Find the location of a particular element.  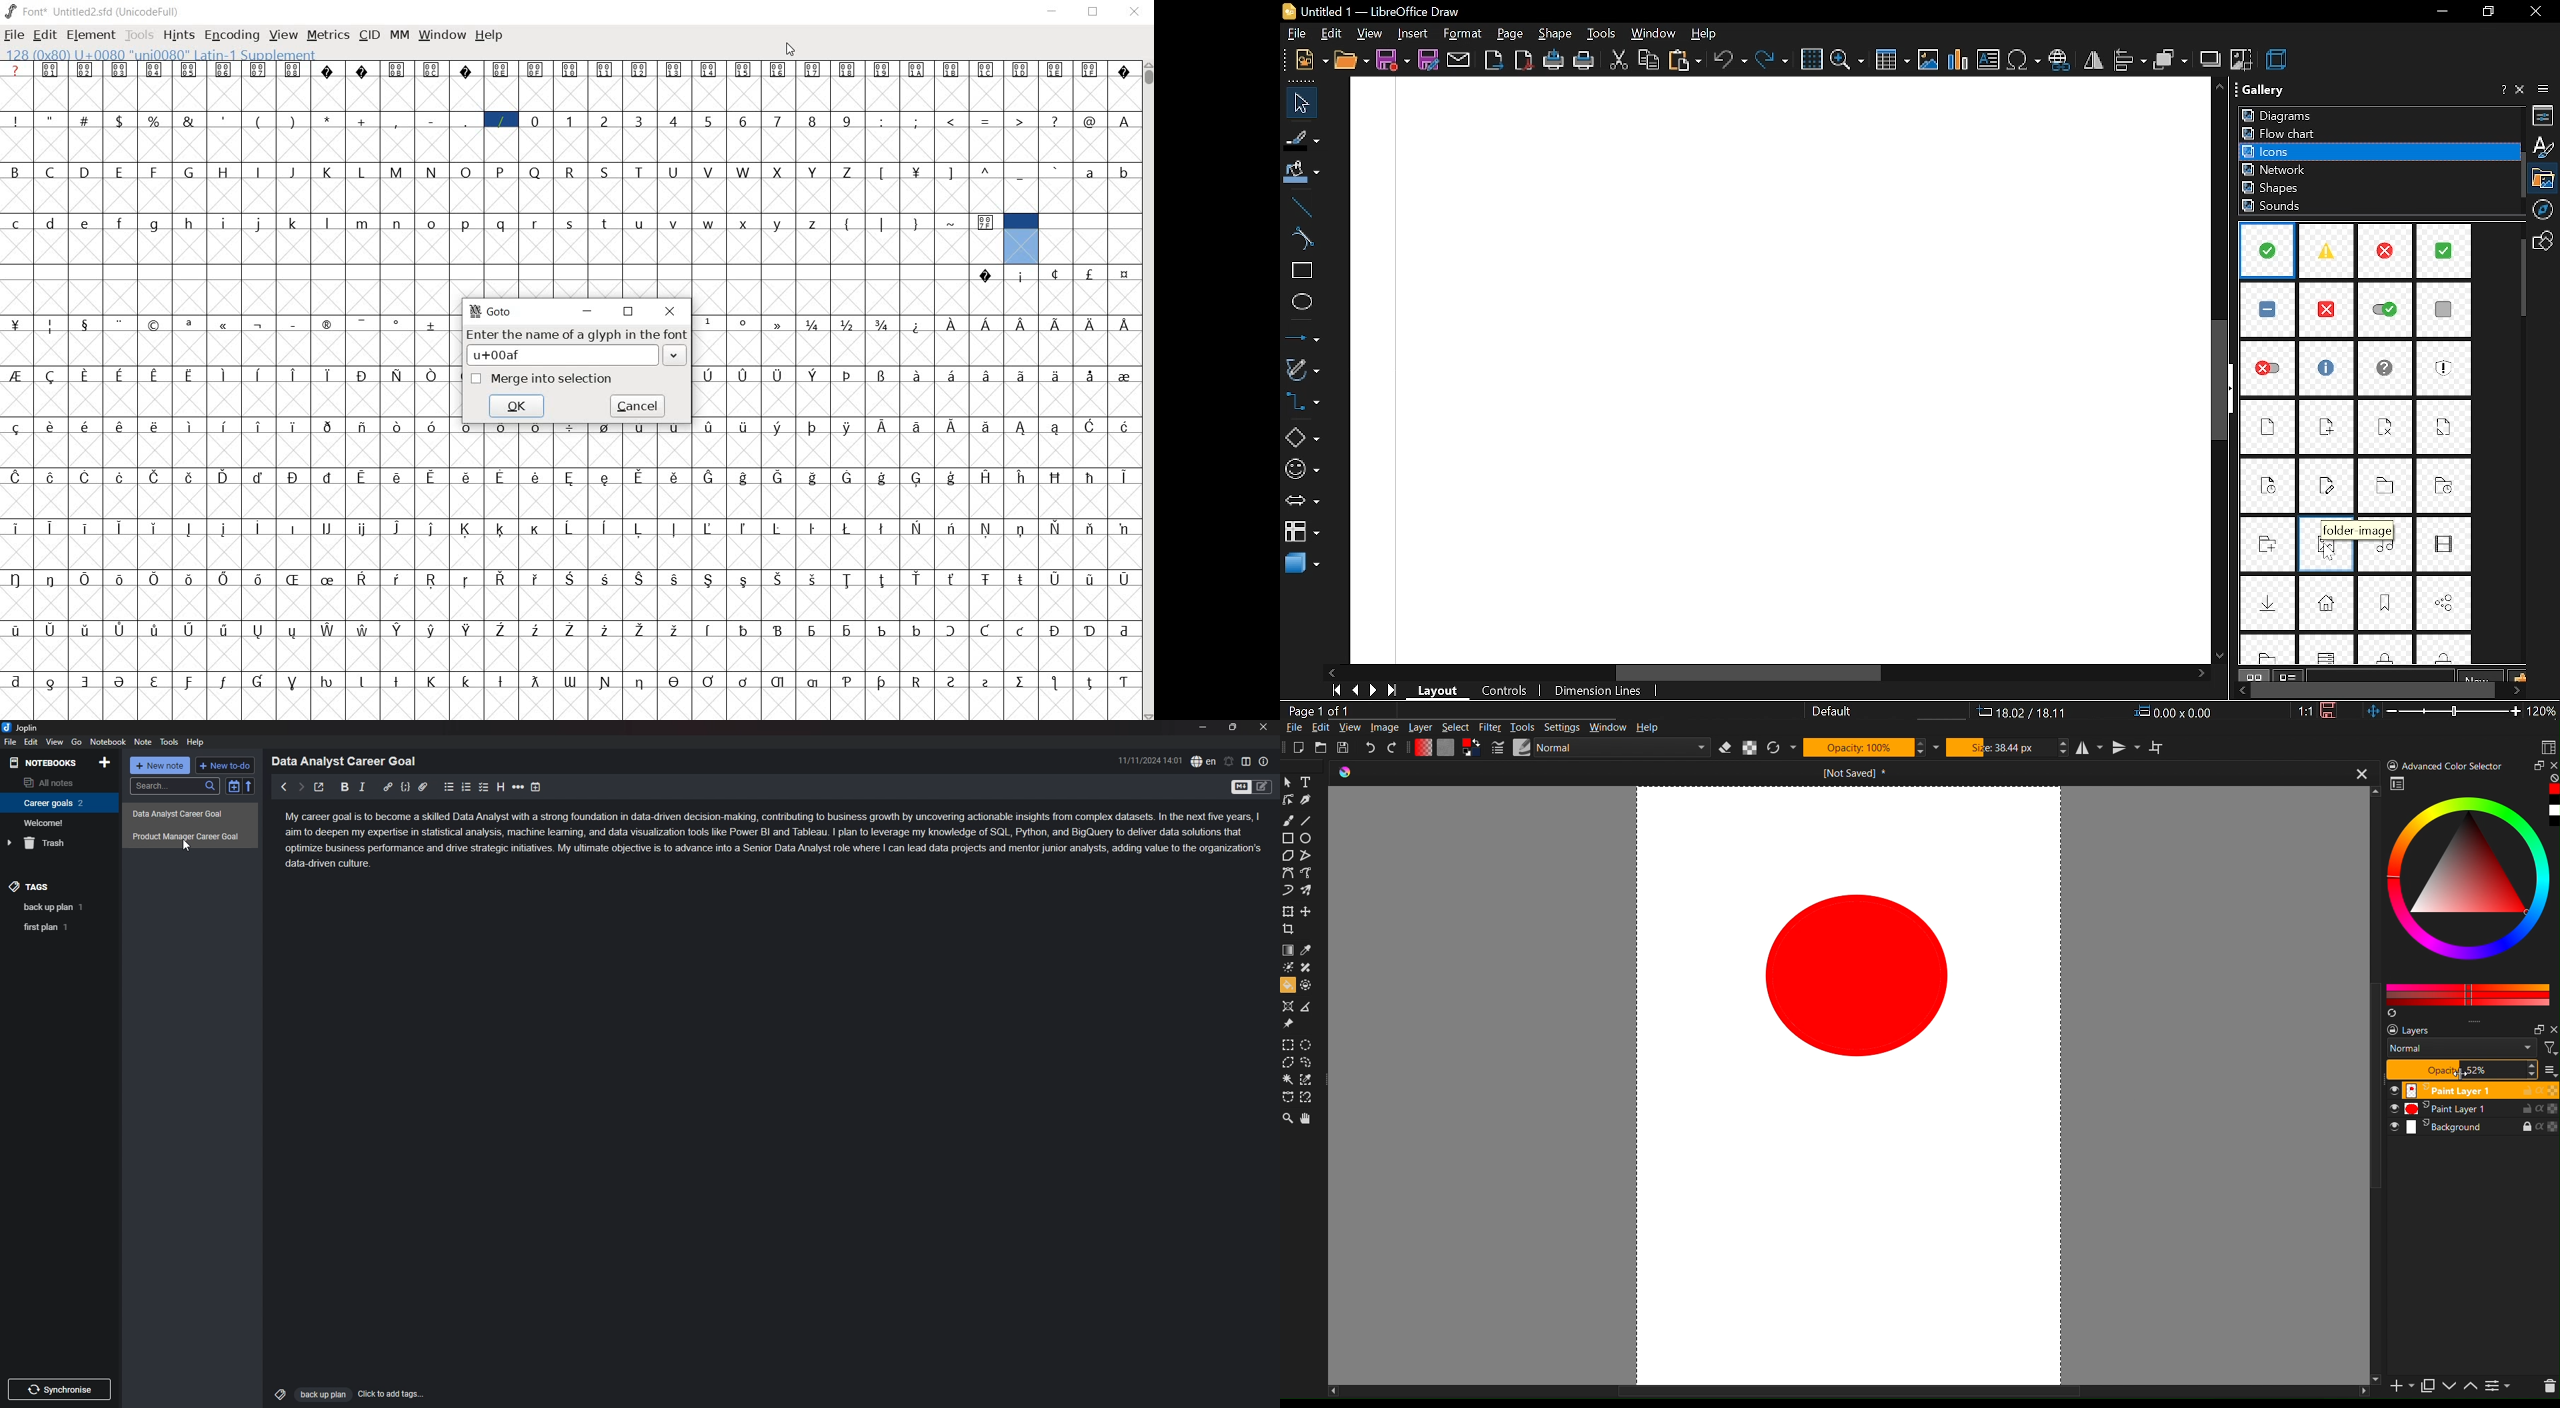

11/11/2024 14:01 is located at coordinates (1151, 760).